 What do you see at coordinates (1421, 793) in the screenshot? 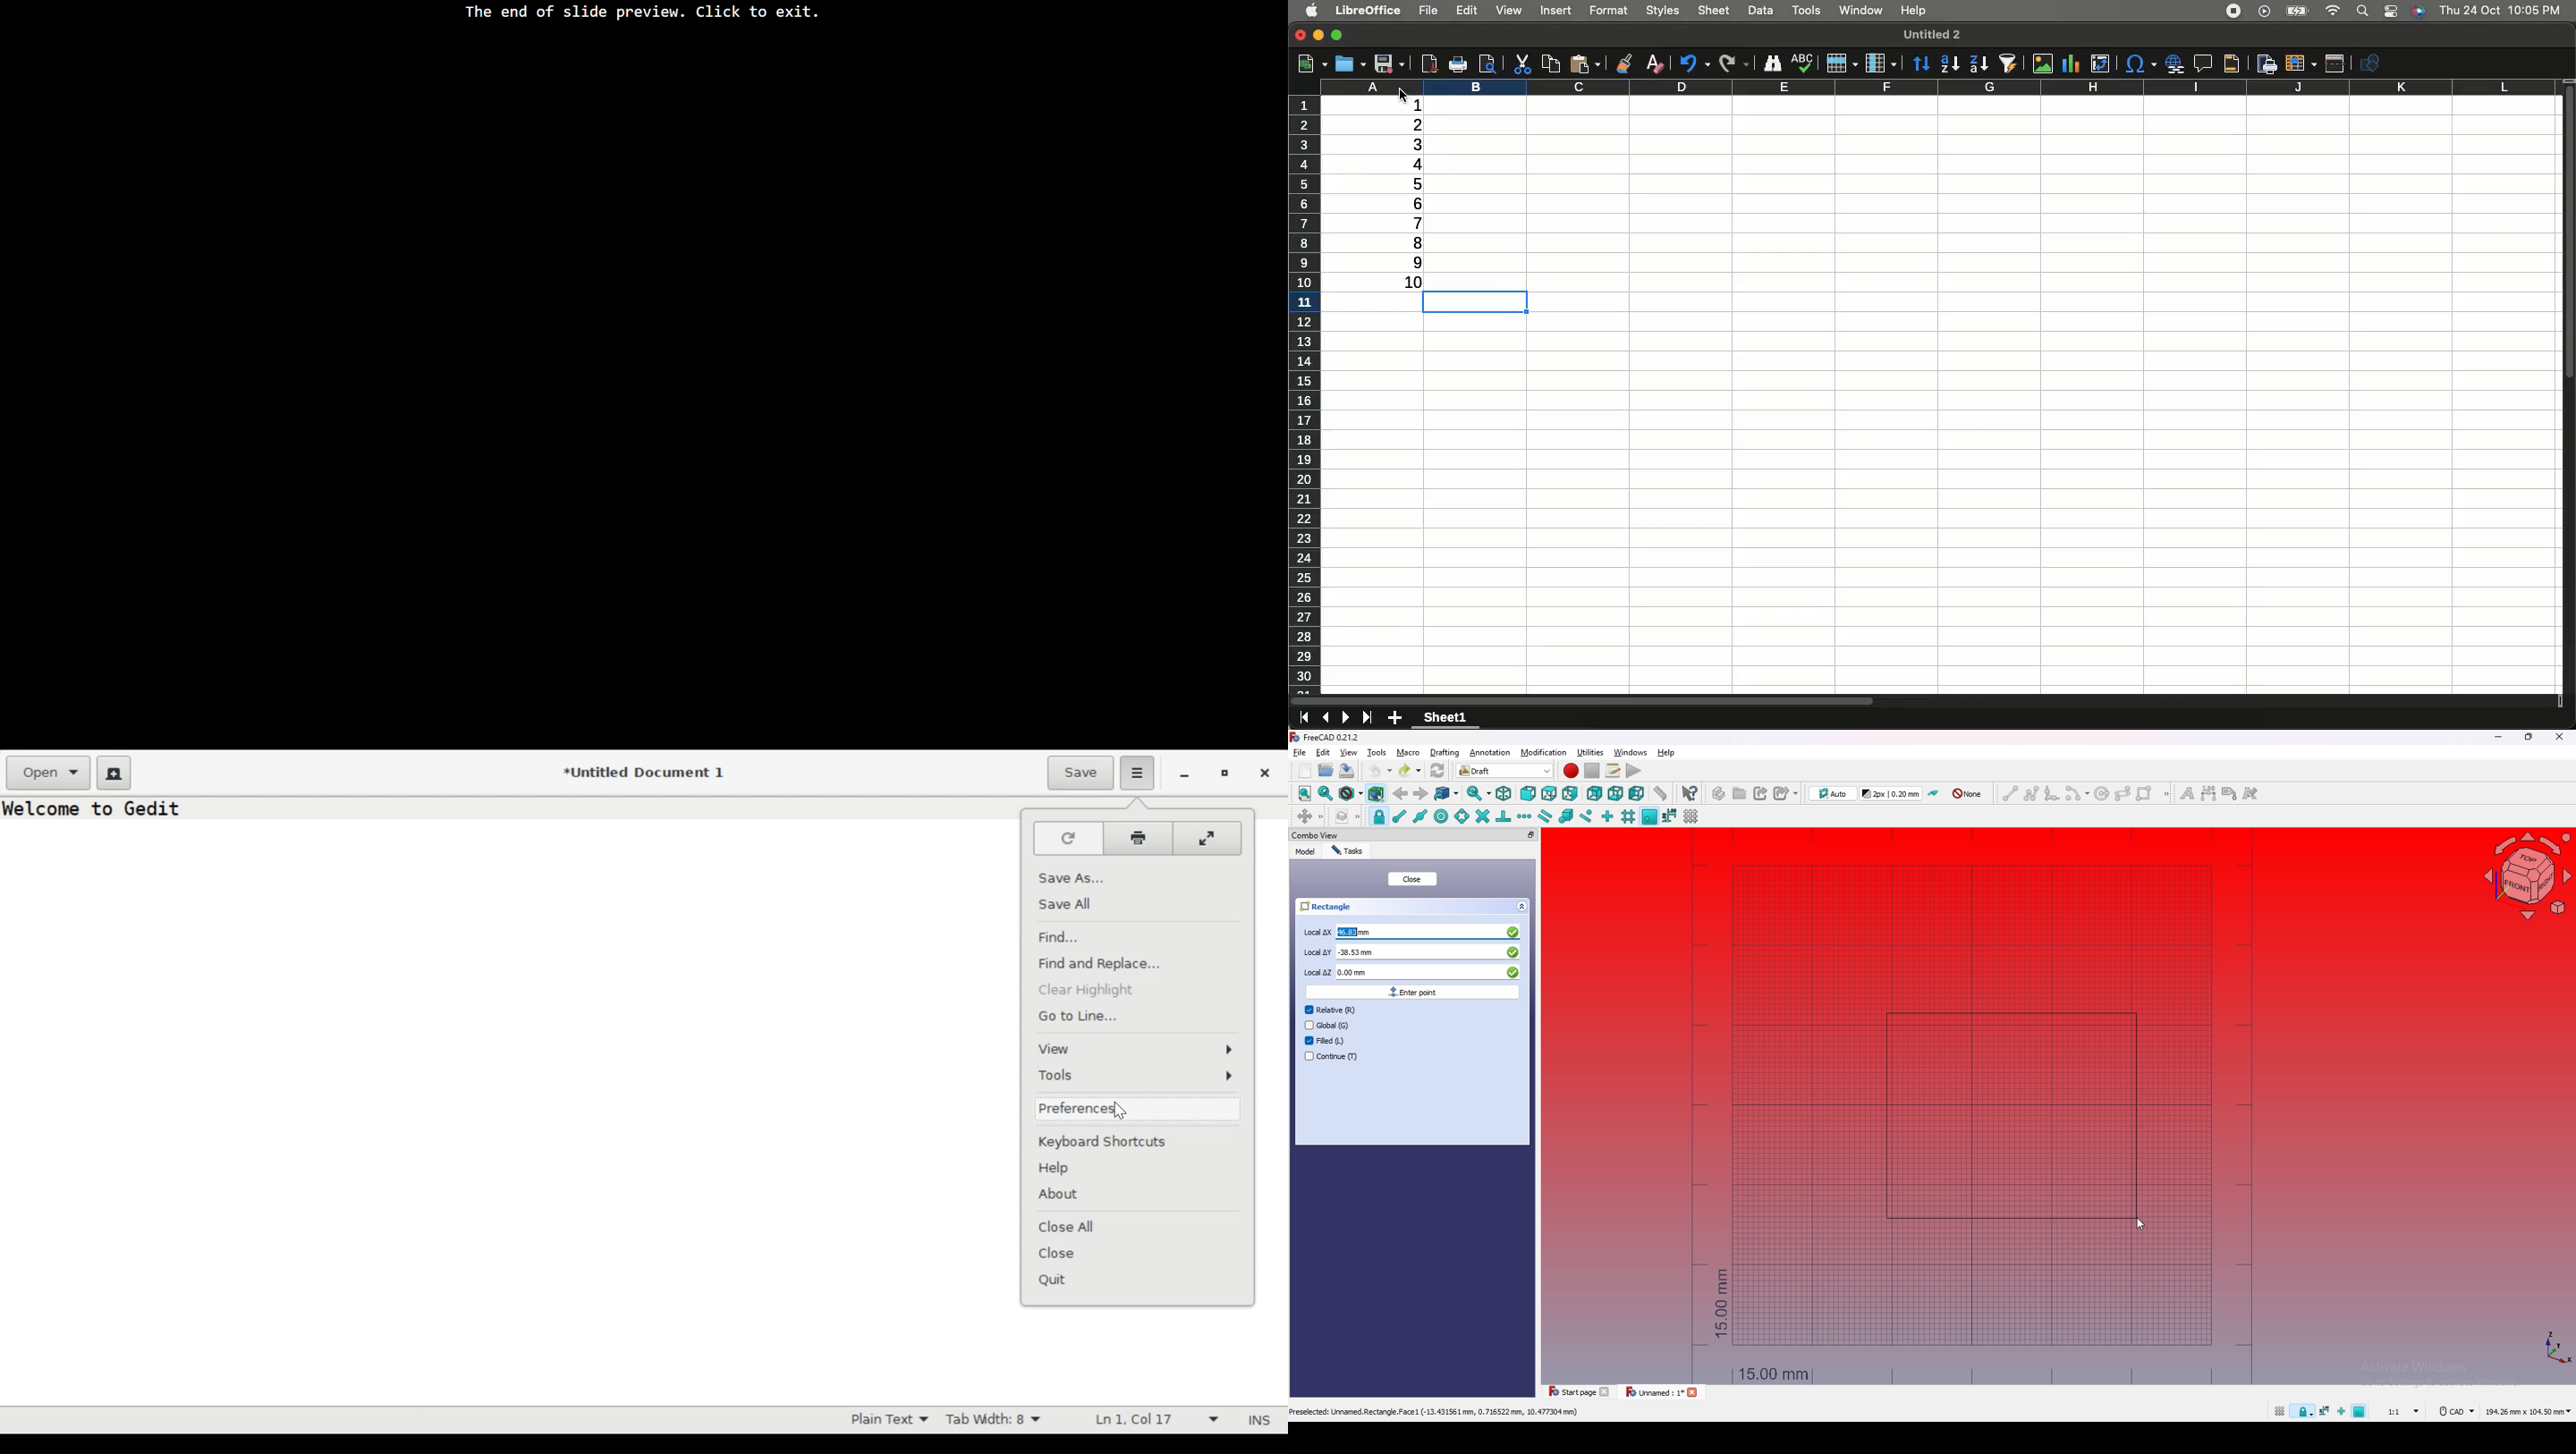
I see `forward` at bounding box center [1421, 793].